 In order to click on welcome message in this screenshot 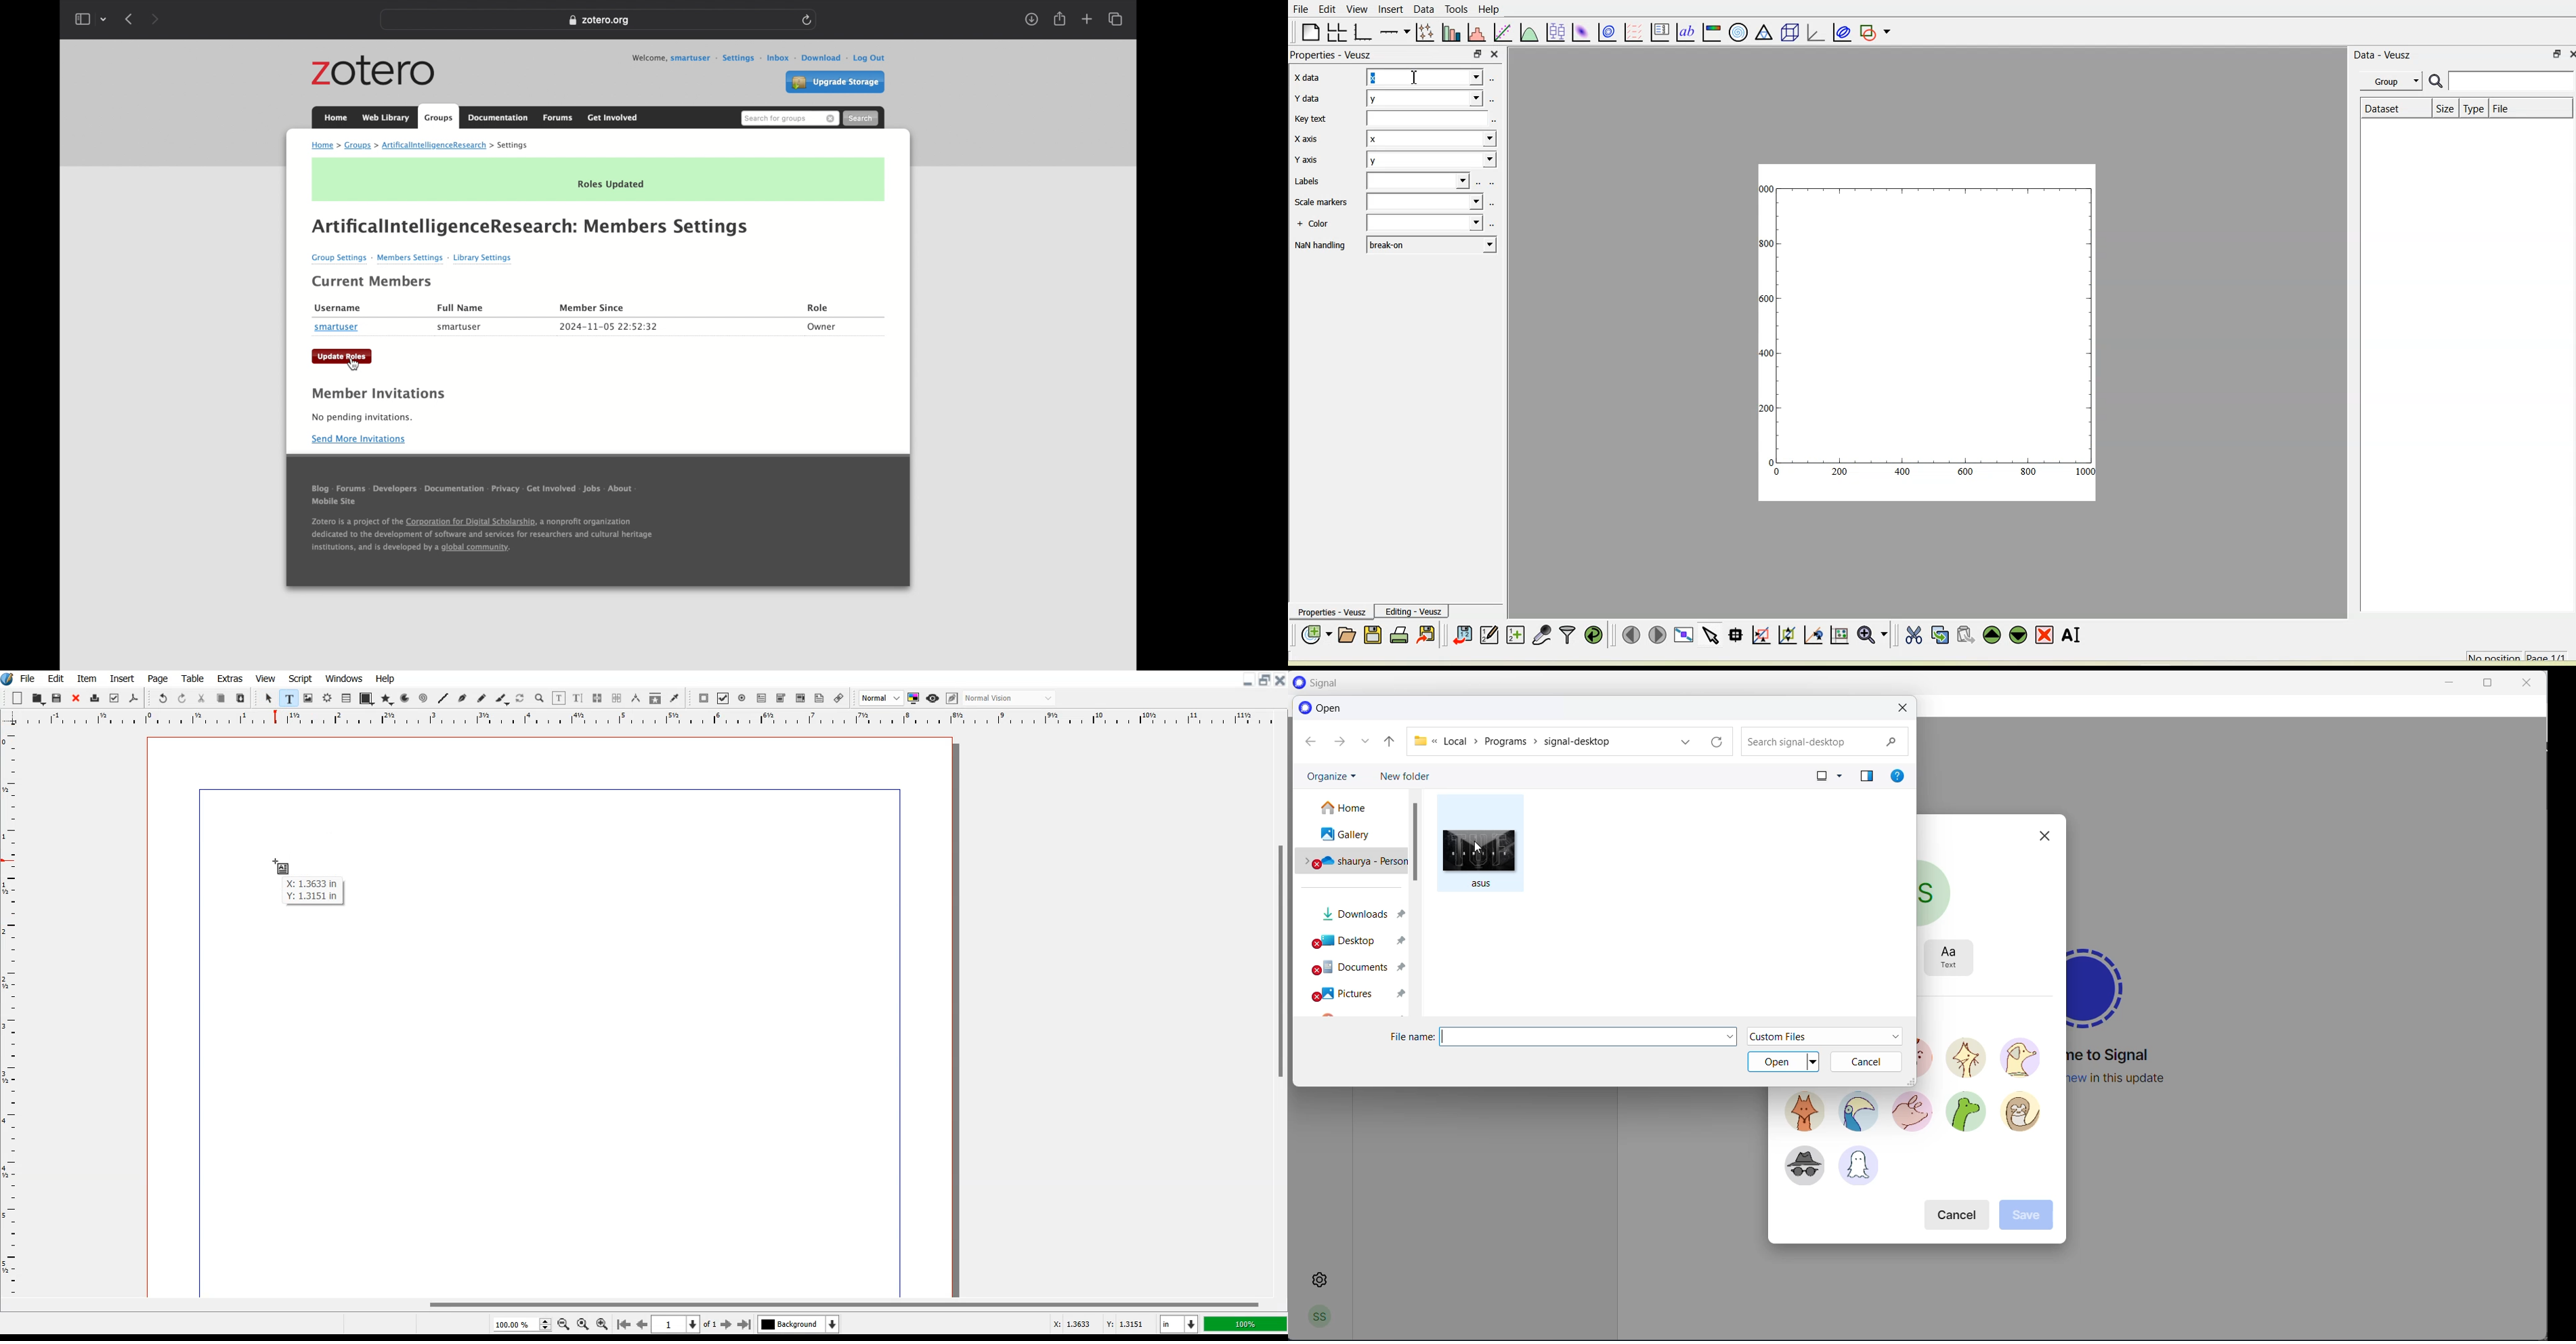, I will do `click(2115, 1056)`.